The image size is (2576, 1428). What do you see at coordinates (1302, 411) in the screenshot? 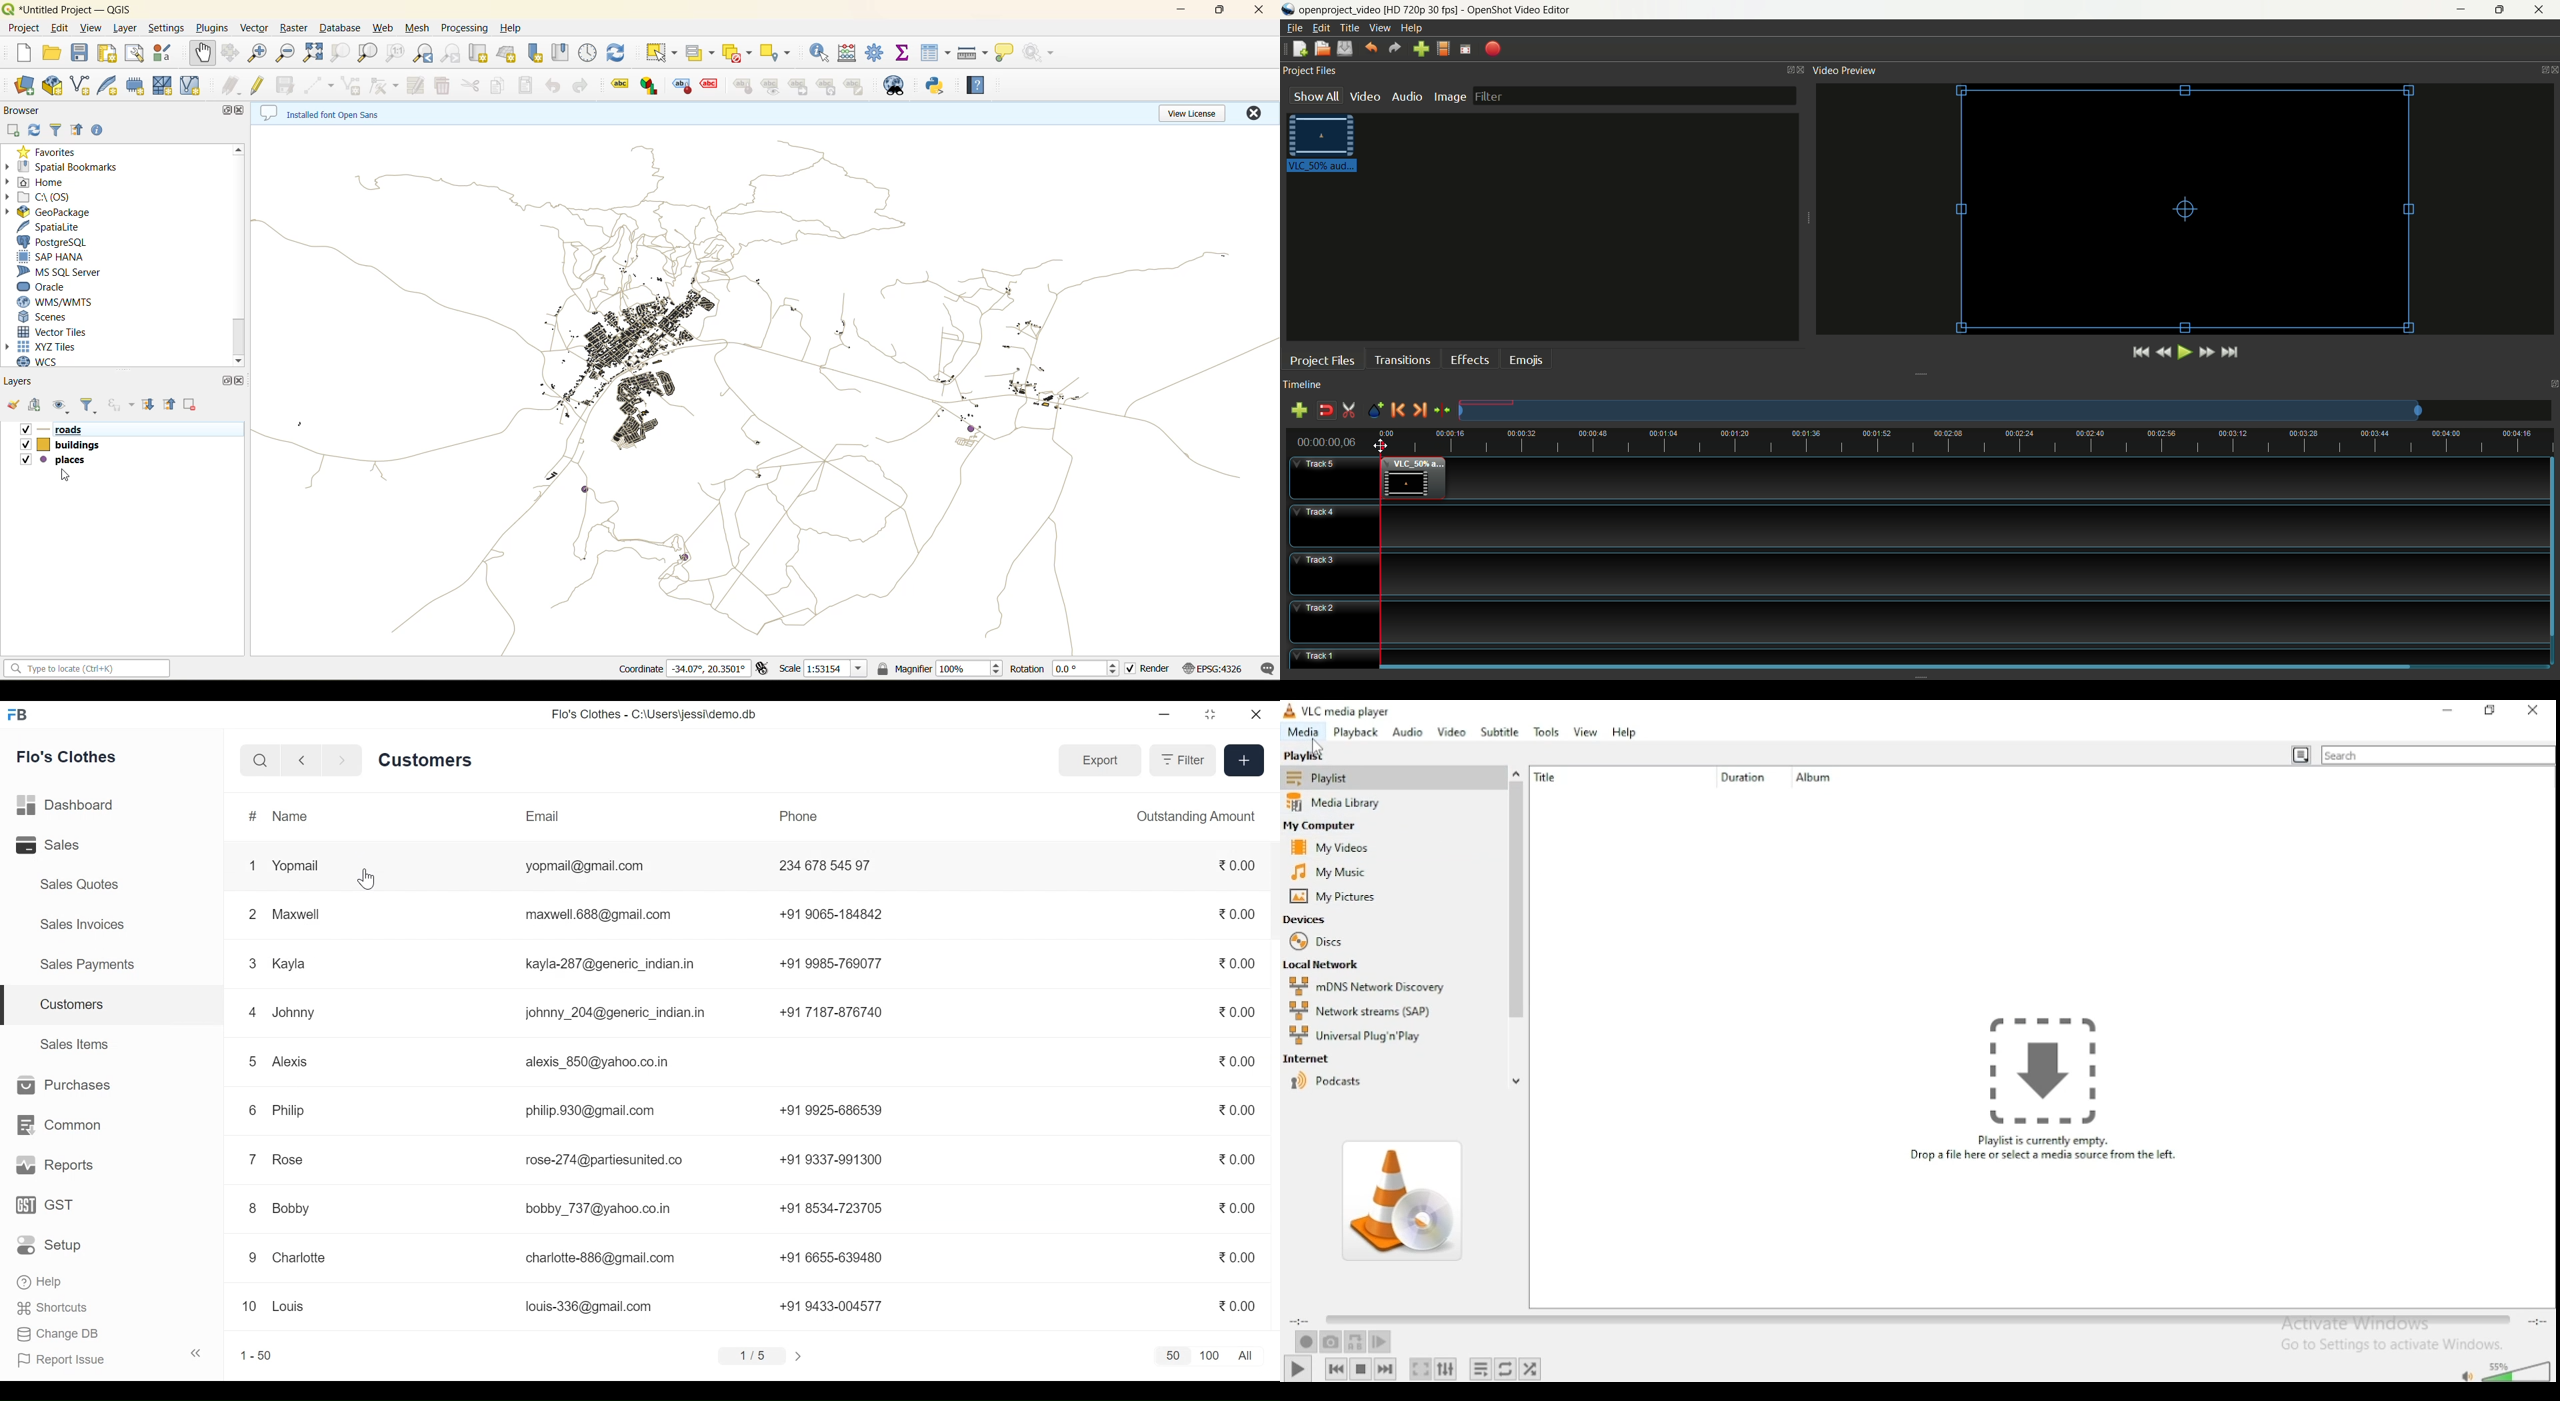
I see `add track` at bounding box center [1302, 411].